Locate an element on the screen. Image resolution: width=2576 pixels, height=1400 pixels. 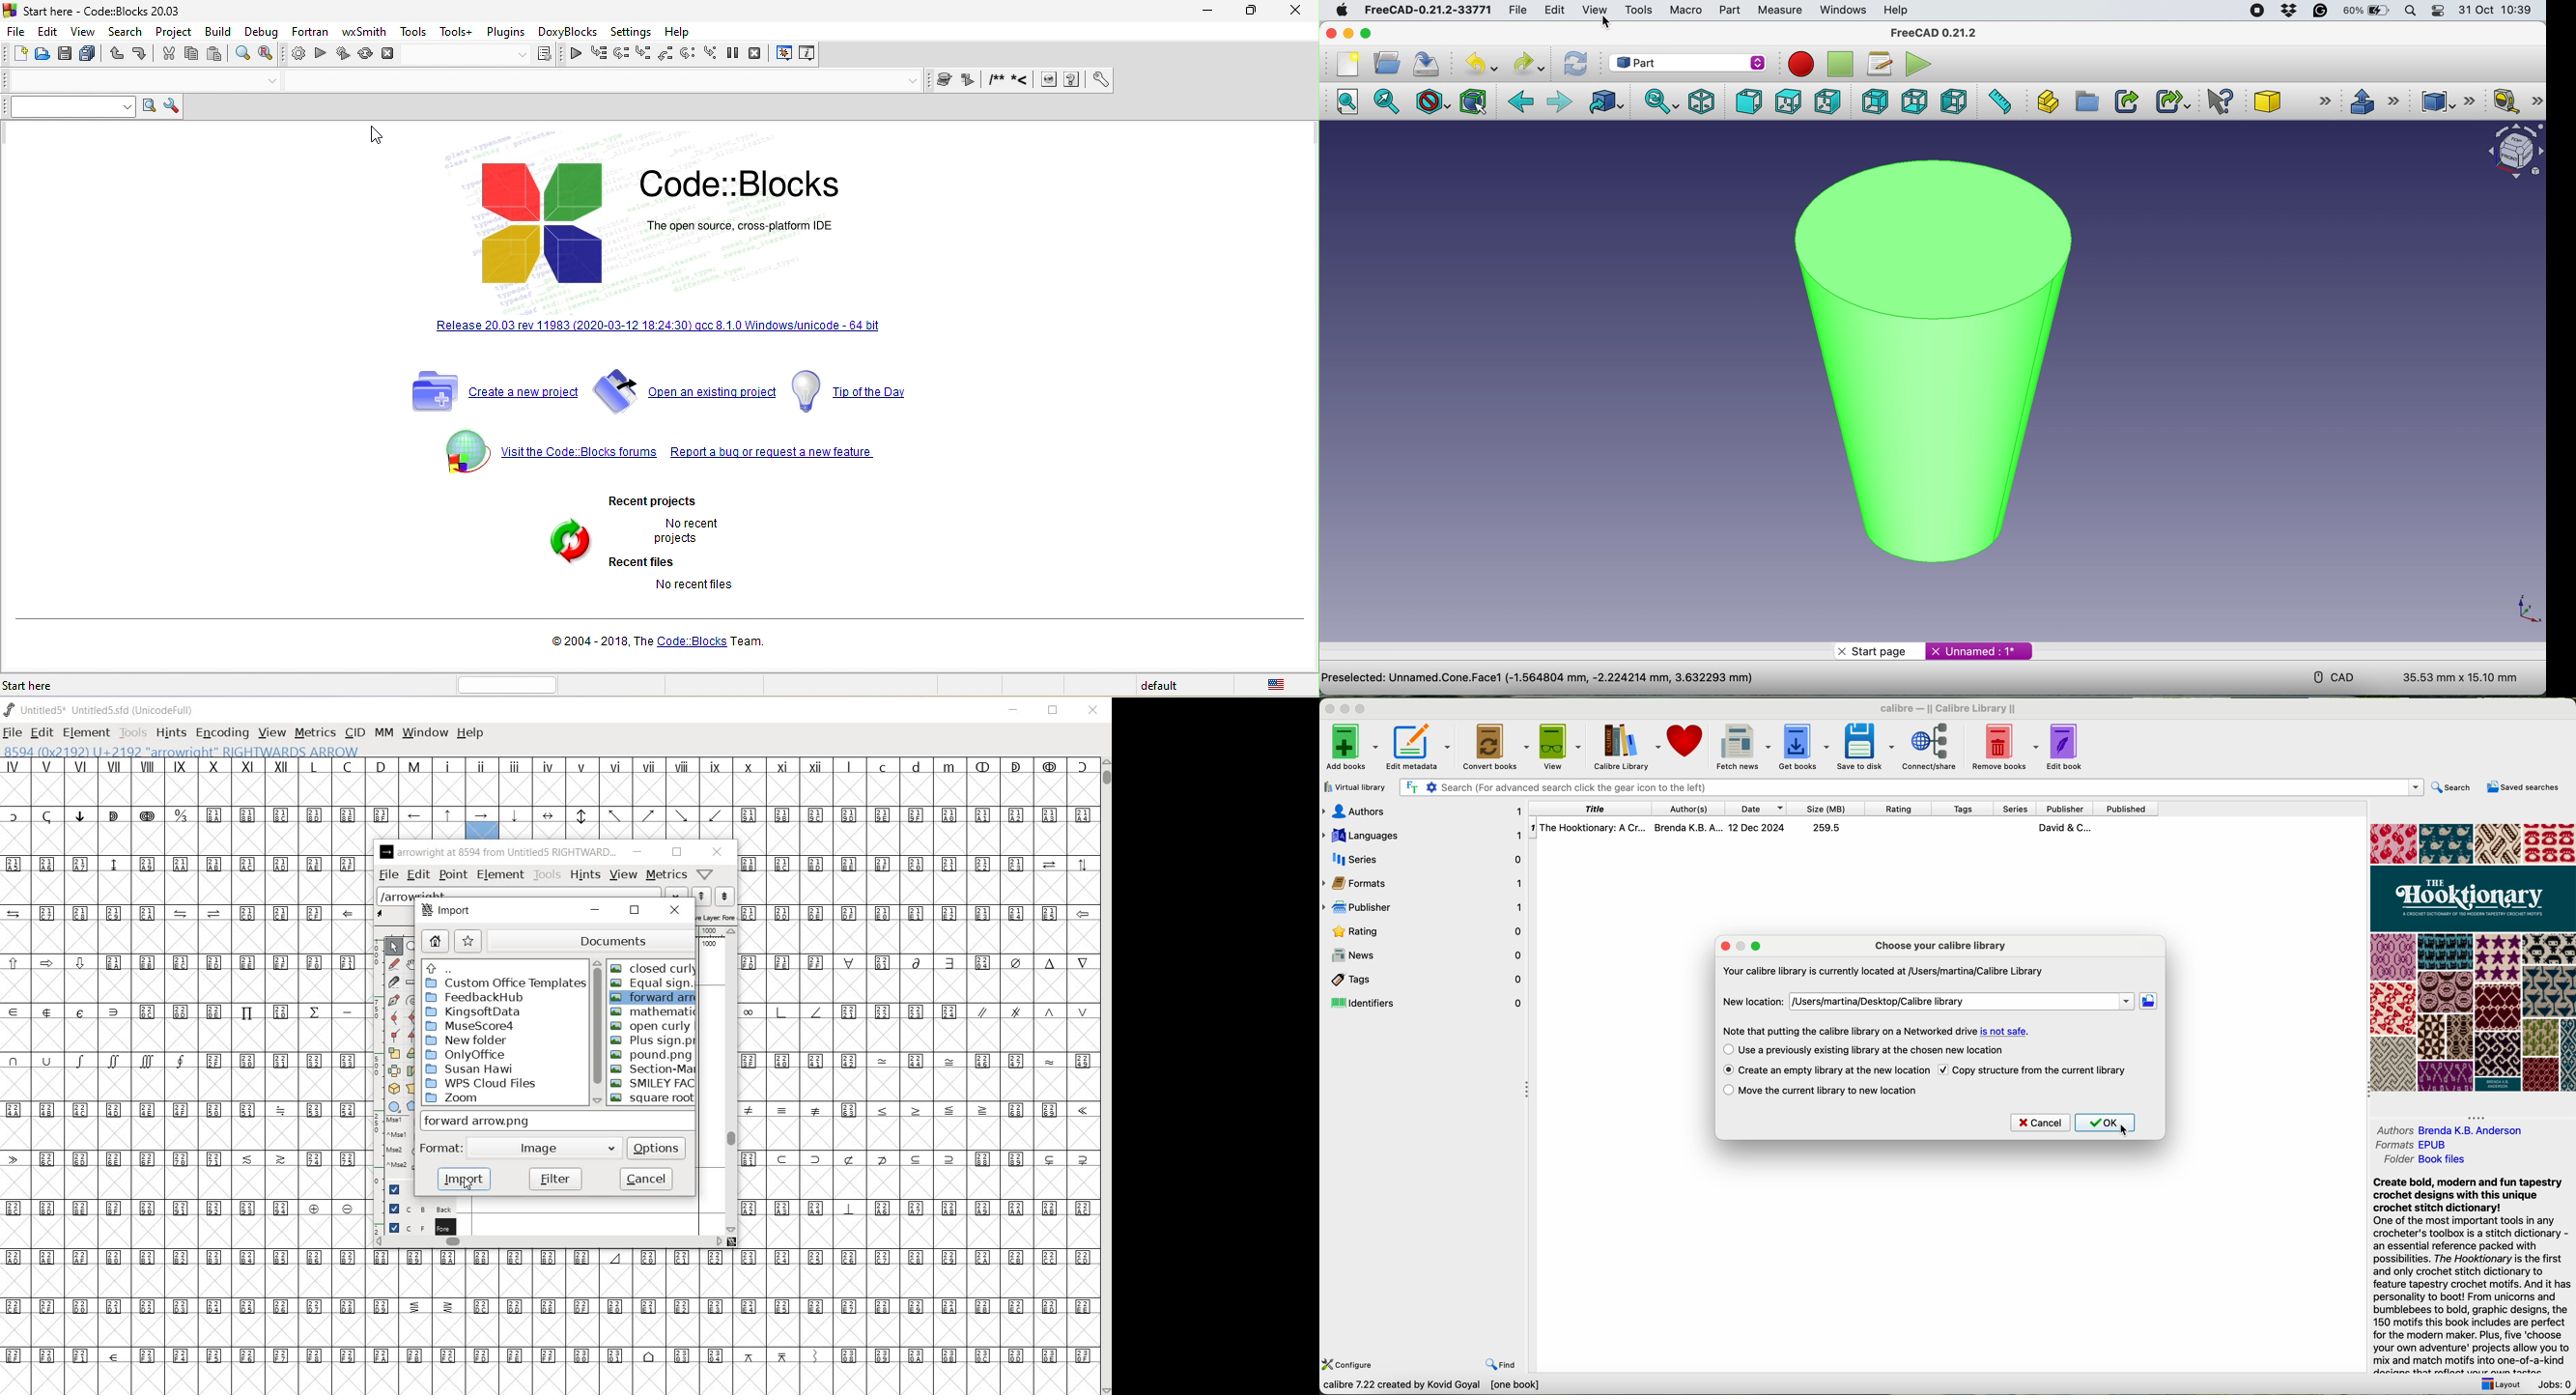
view is located at coordinates (84, 33).